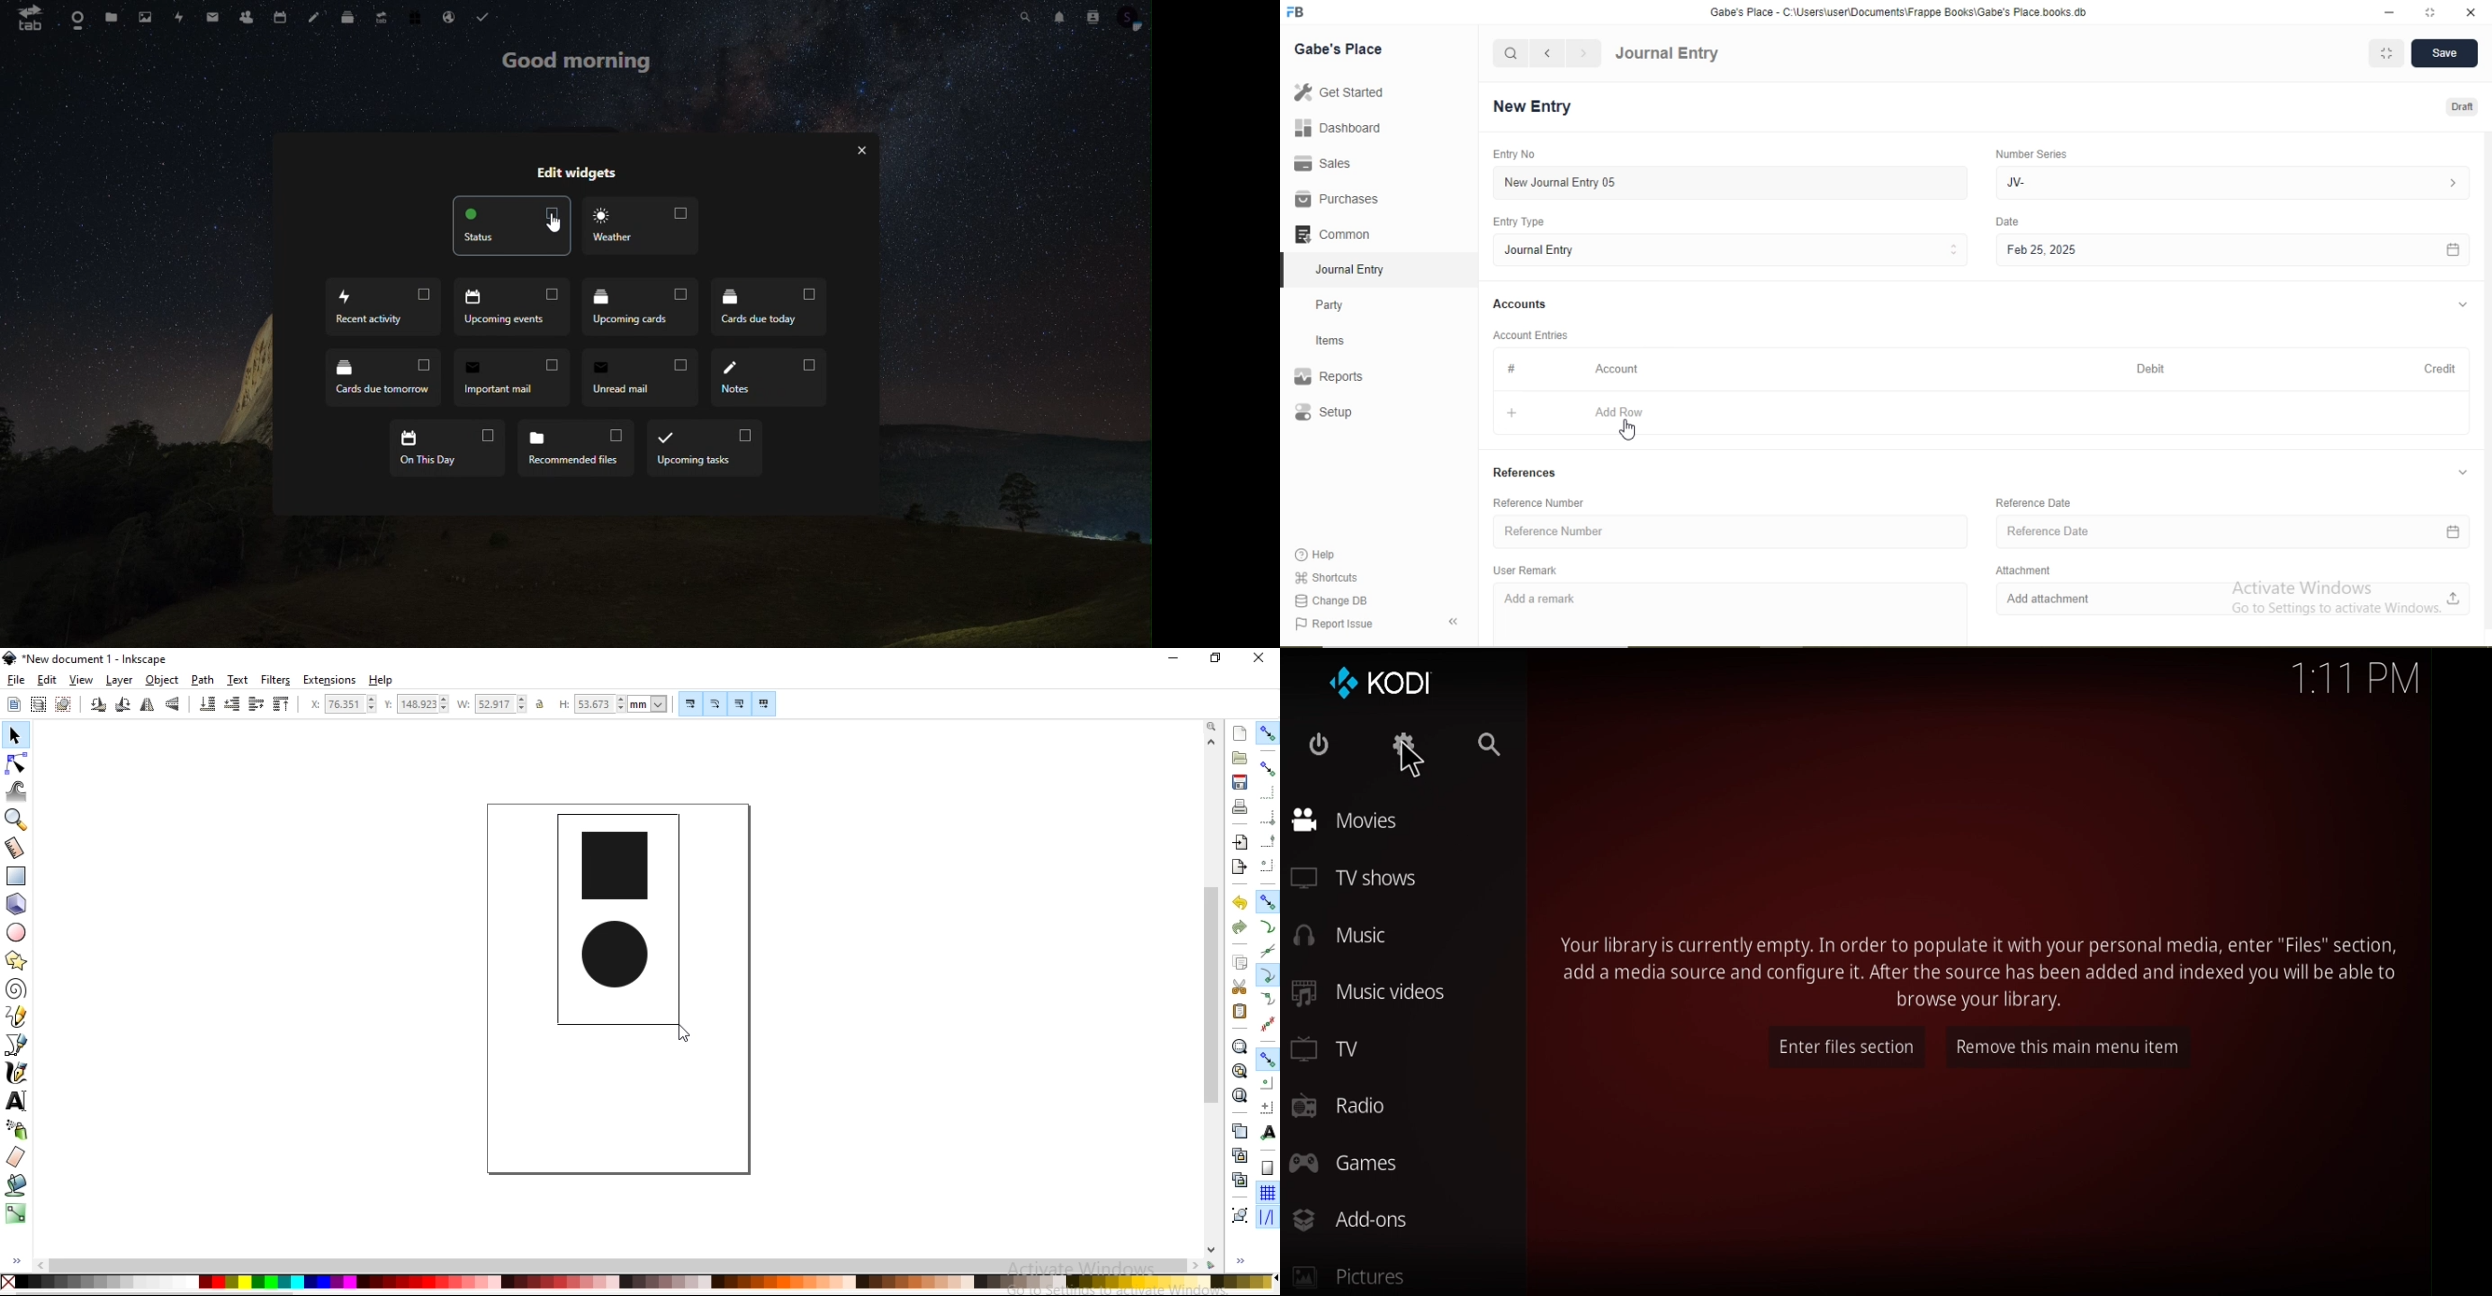 Image resolution: width=2492 pixels, height=1316 pixels. Describe the element at coordinates (1265, 864) in the screenshot. I see `snap centers of bounding boxes` at that location.